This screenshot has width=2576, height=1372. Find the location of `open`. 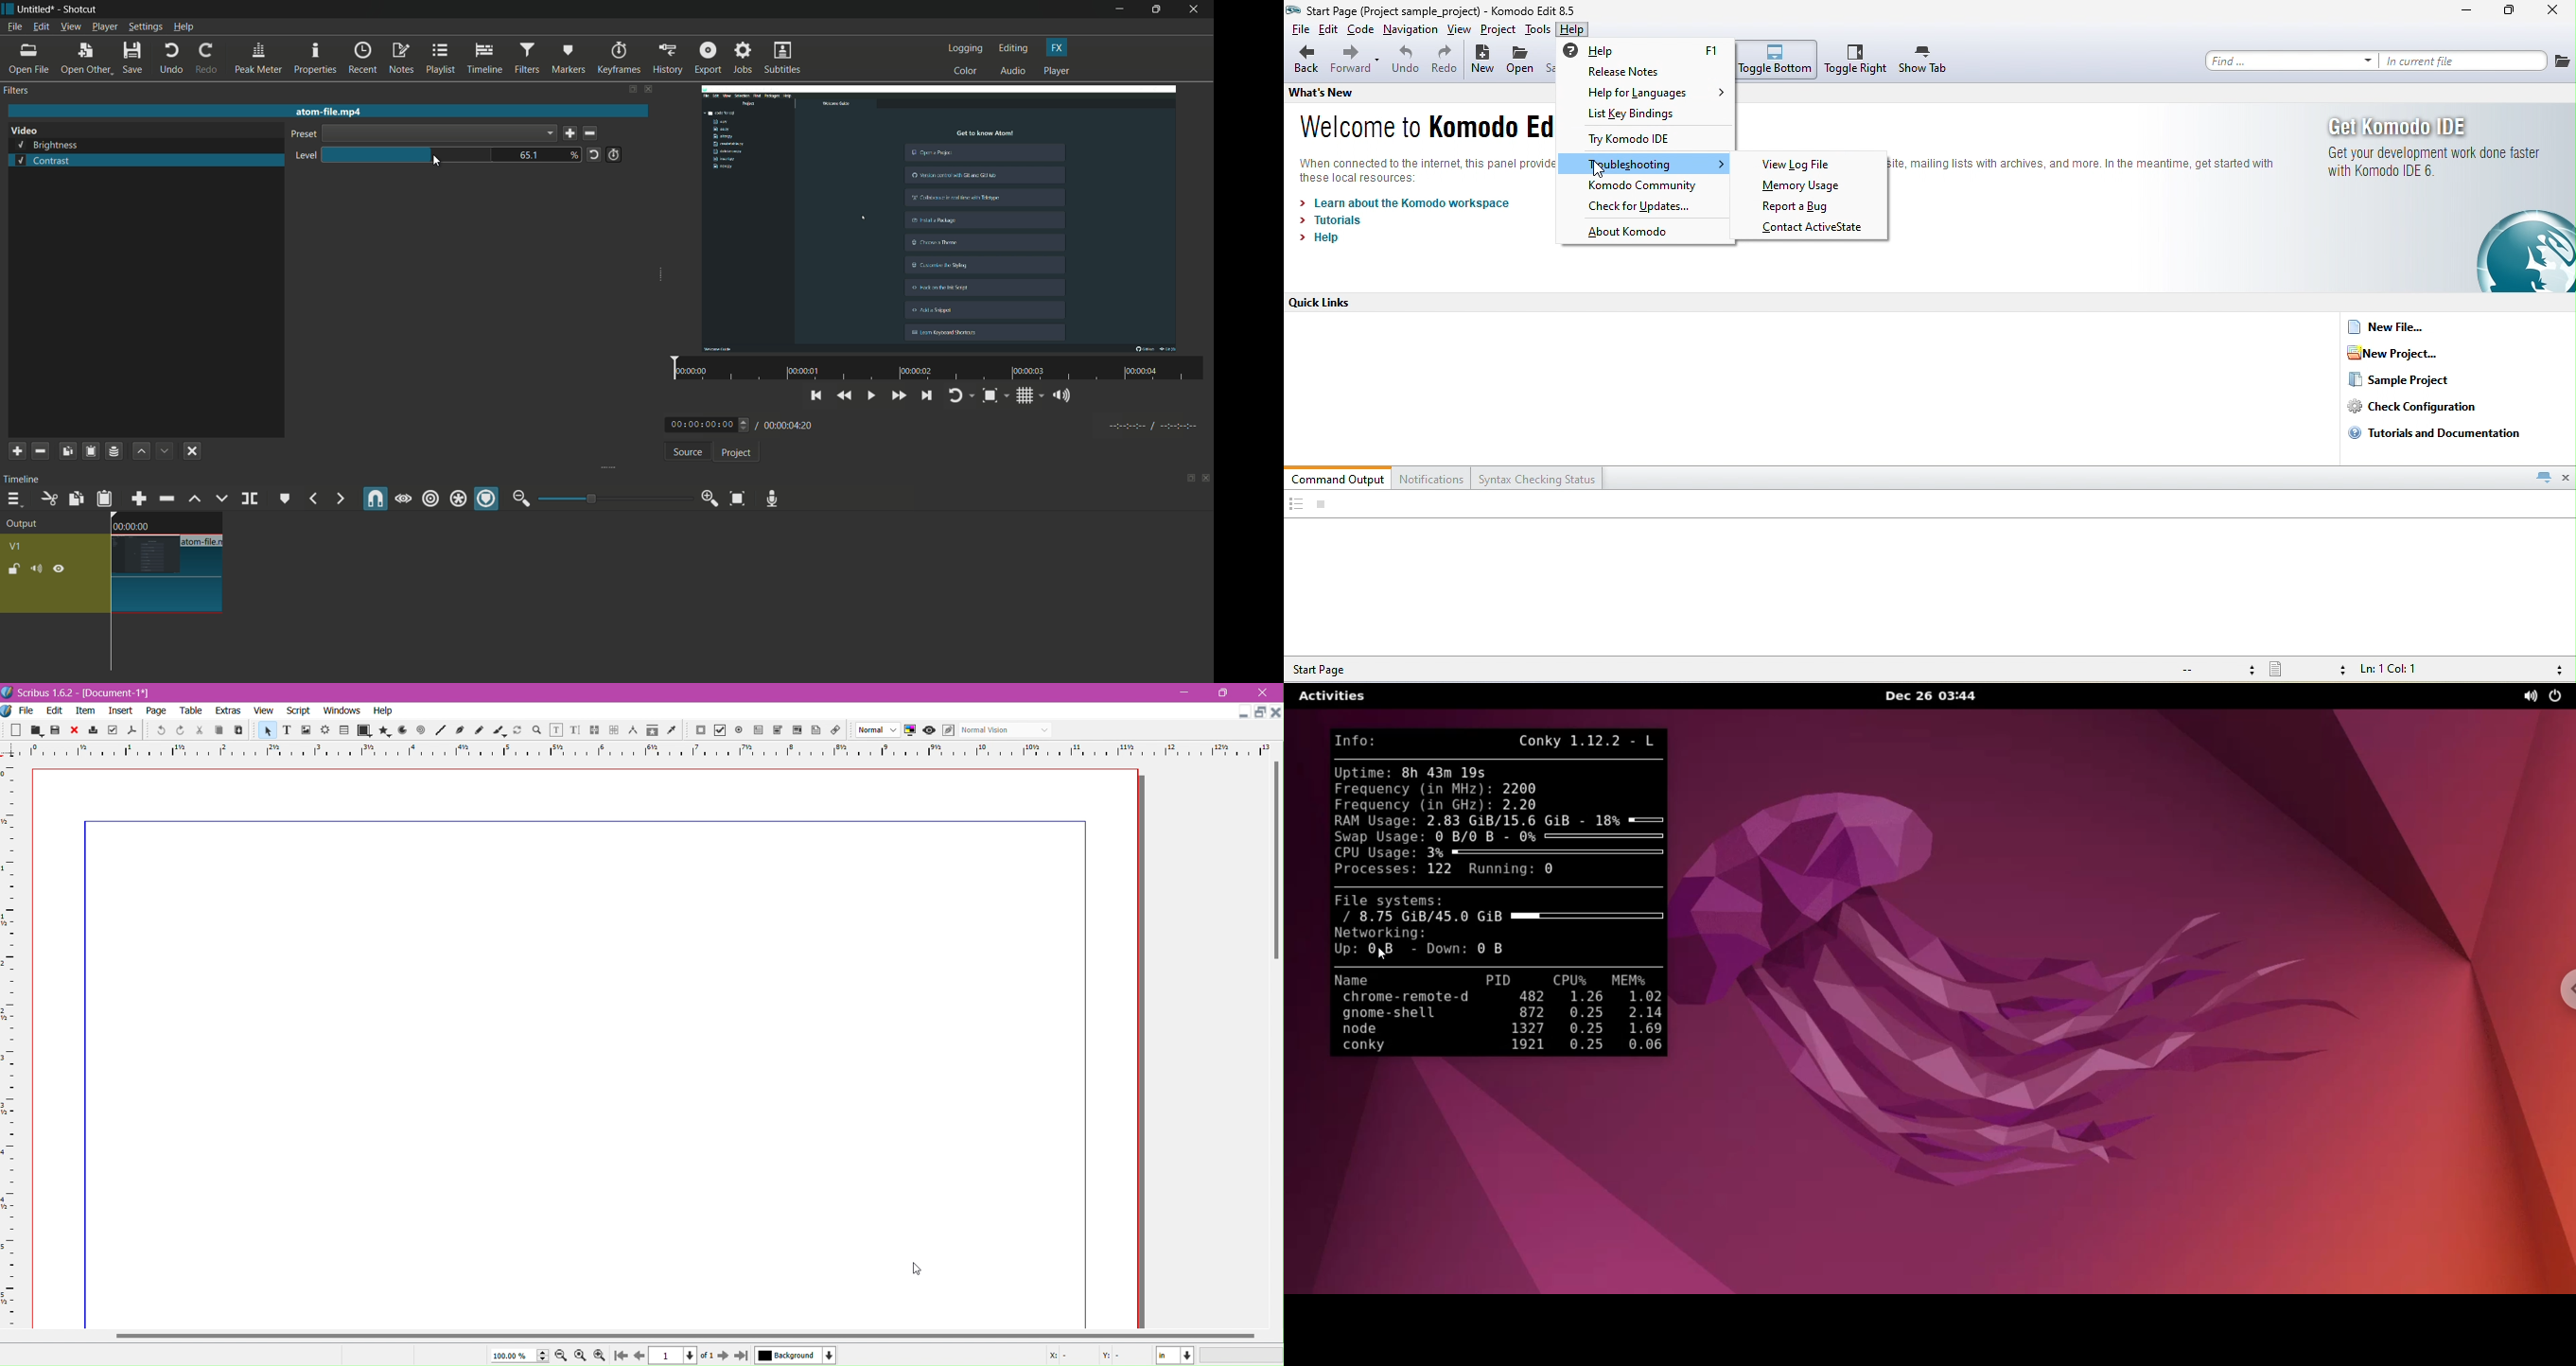

open is located at coordinates (34, 731).